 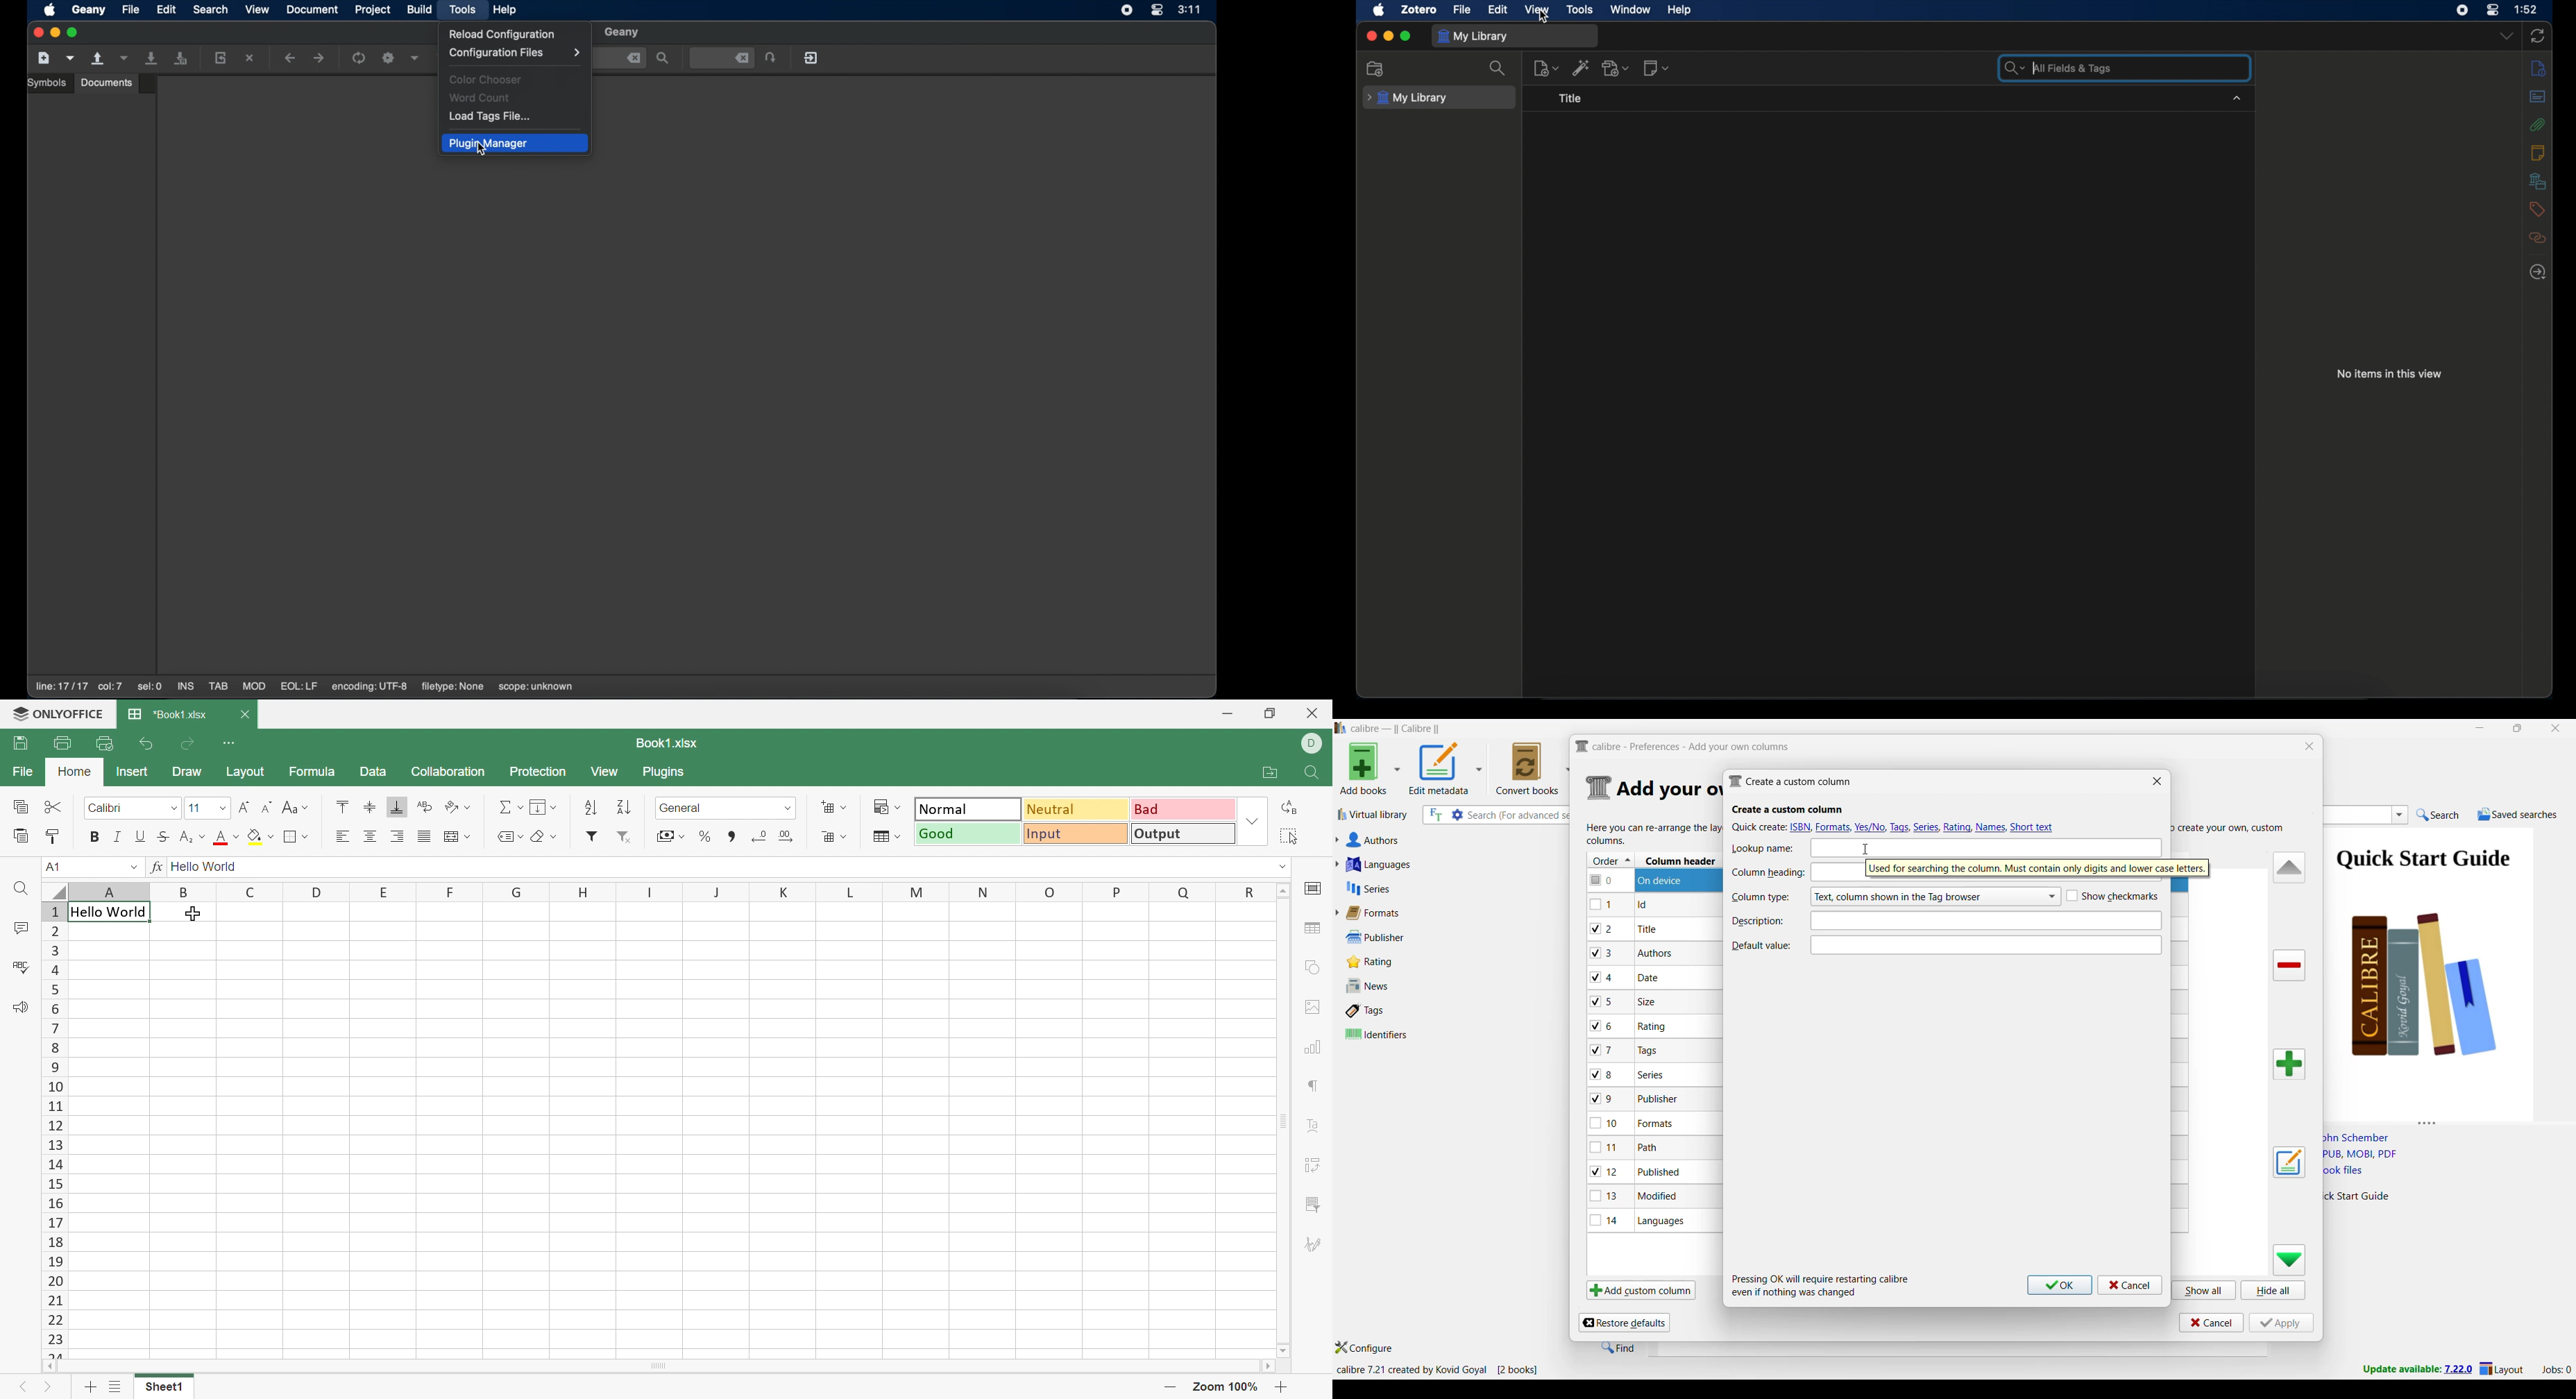 I want to click on Toggle for Show checkmarks, so click(x=2112, y=896).